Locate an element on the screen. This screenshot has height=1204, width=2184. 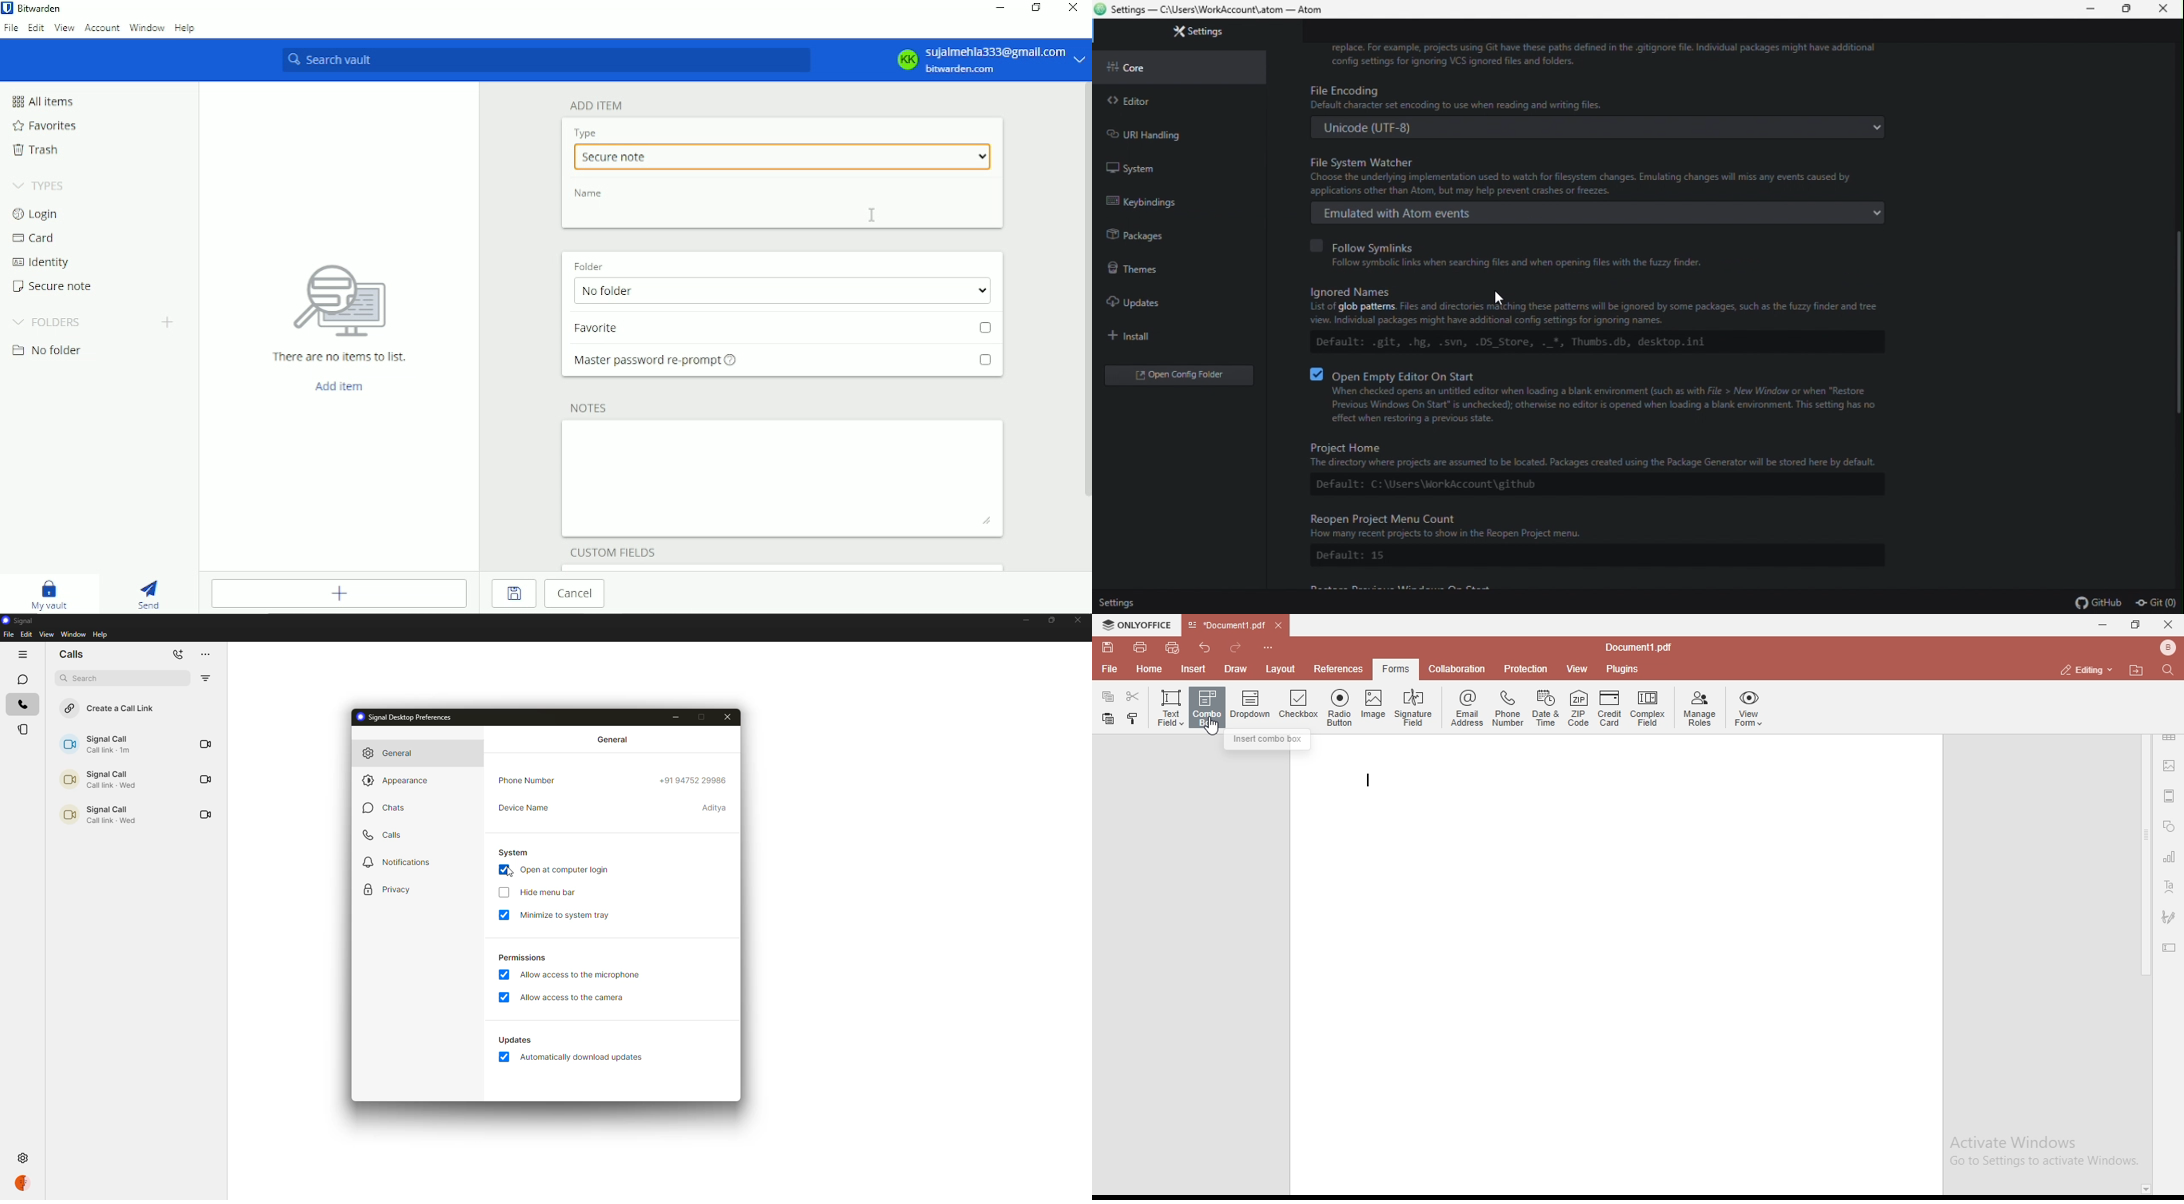
No folder is located at coordinates (779, 291).